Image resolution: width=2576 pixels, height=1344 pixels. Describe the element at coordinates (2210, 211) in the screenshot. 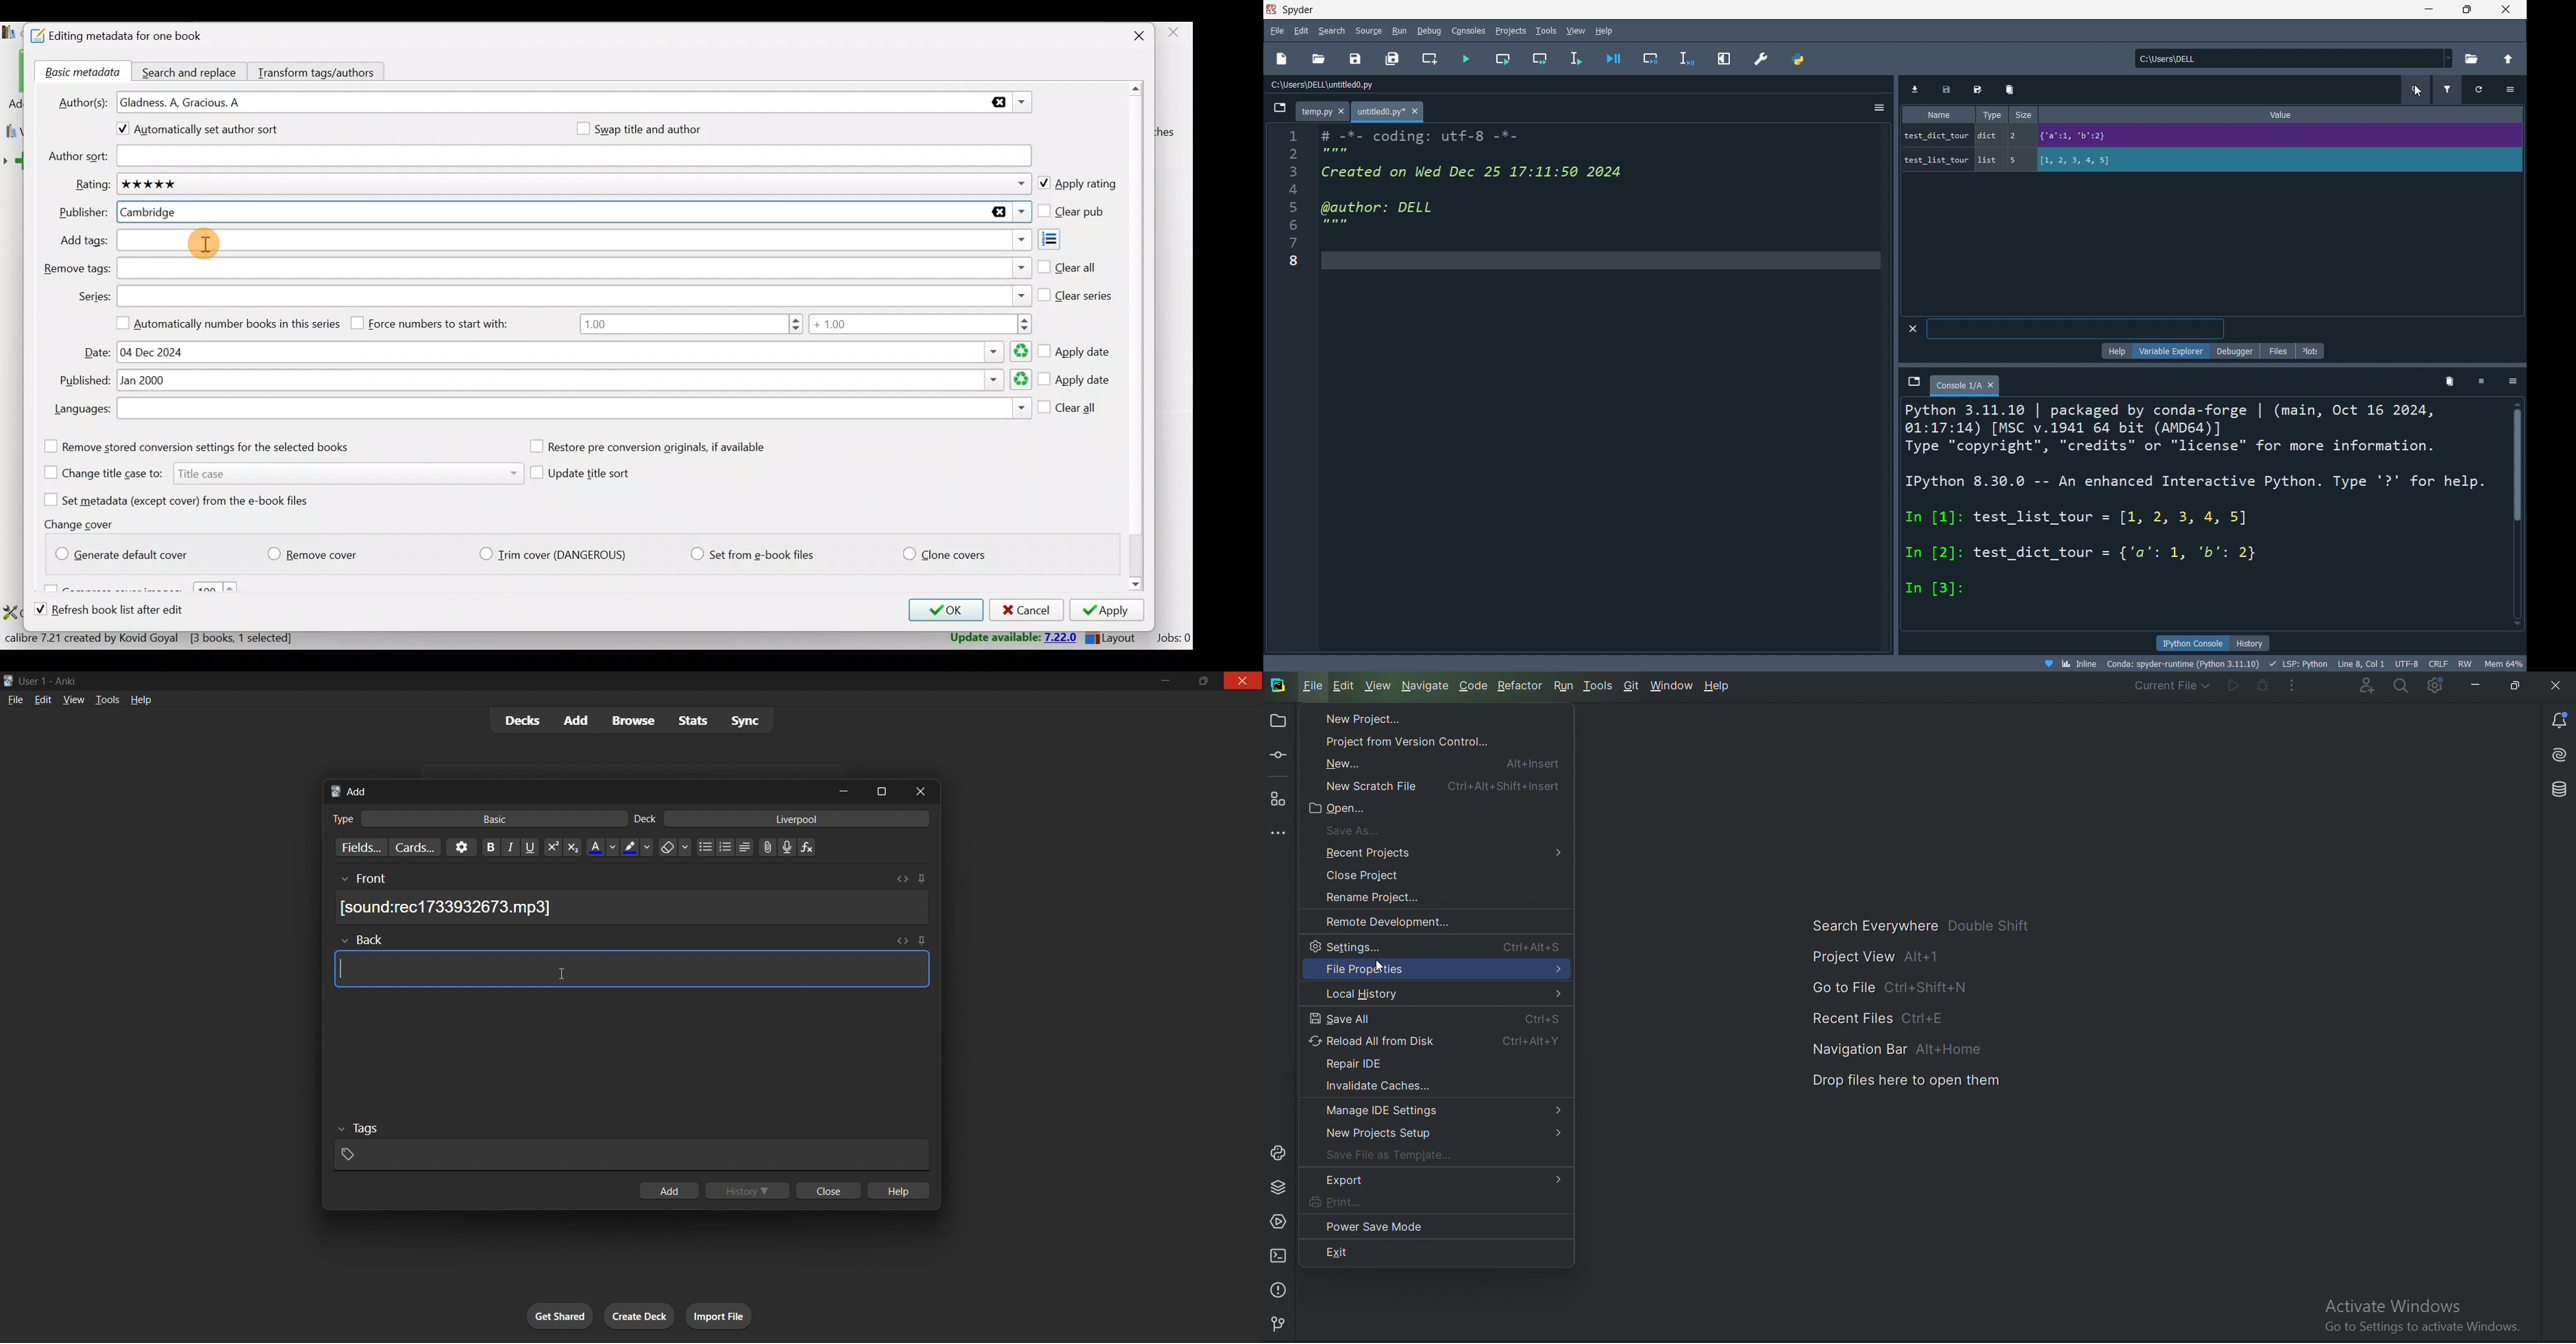

I see `variable explorer pane` at that location.